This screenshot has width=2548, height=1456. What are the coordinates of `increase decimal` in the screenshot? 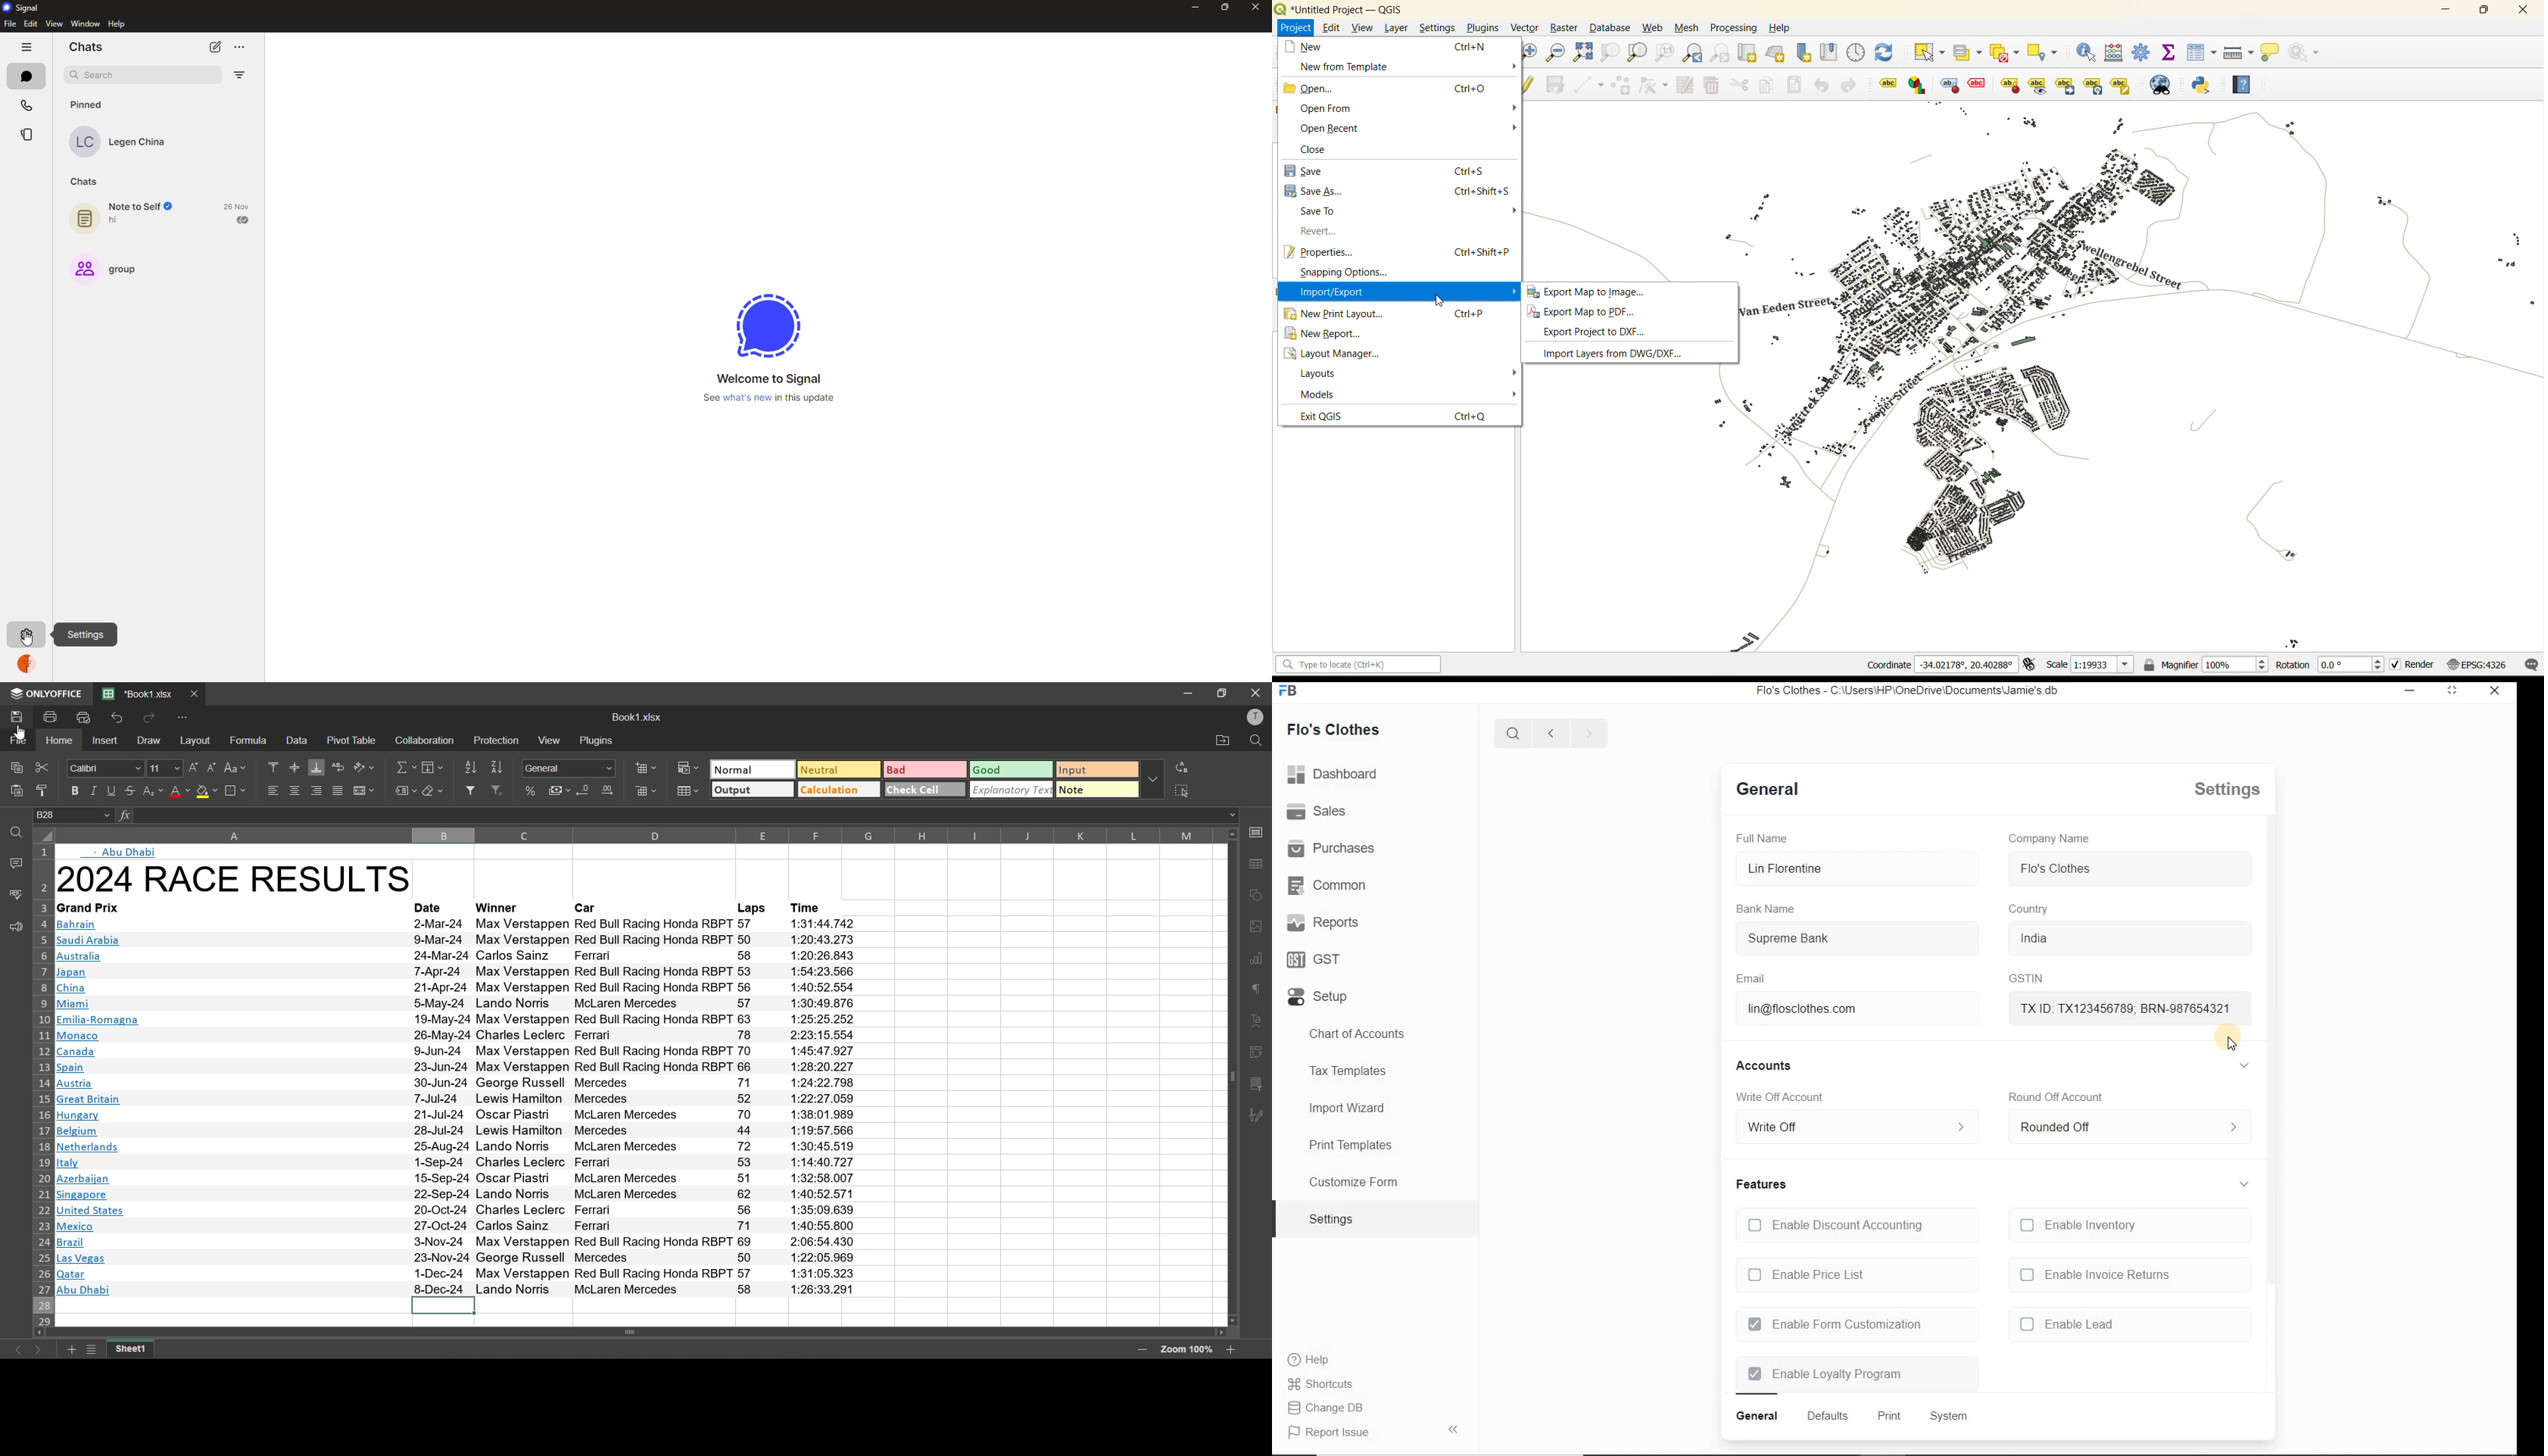 It's located at (609, 792).